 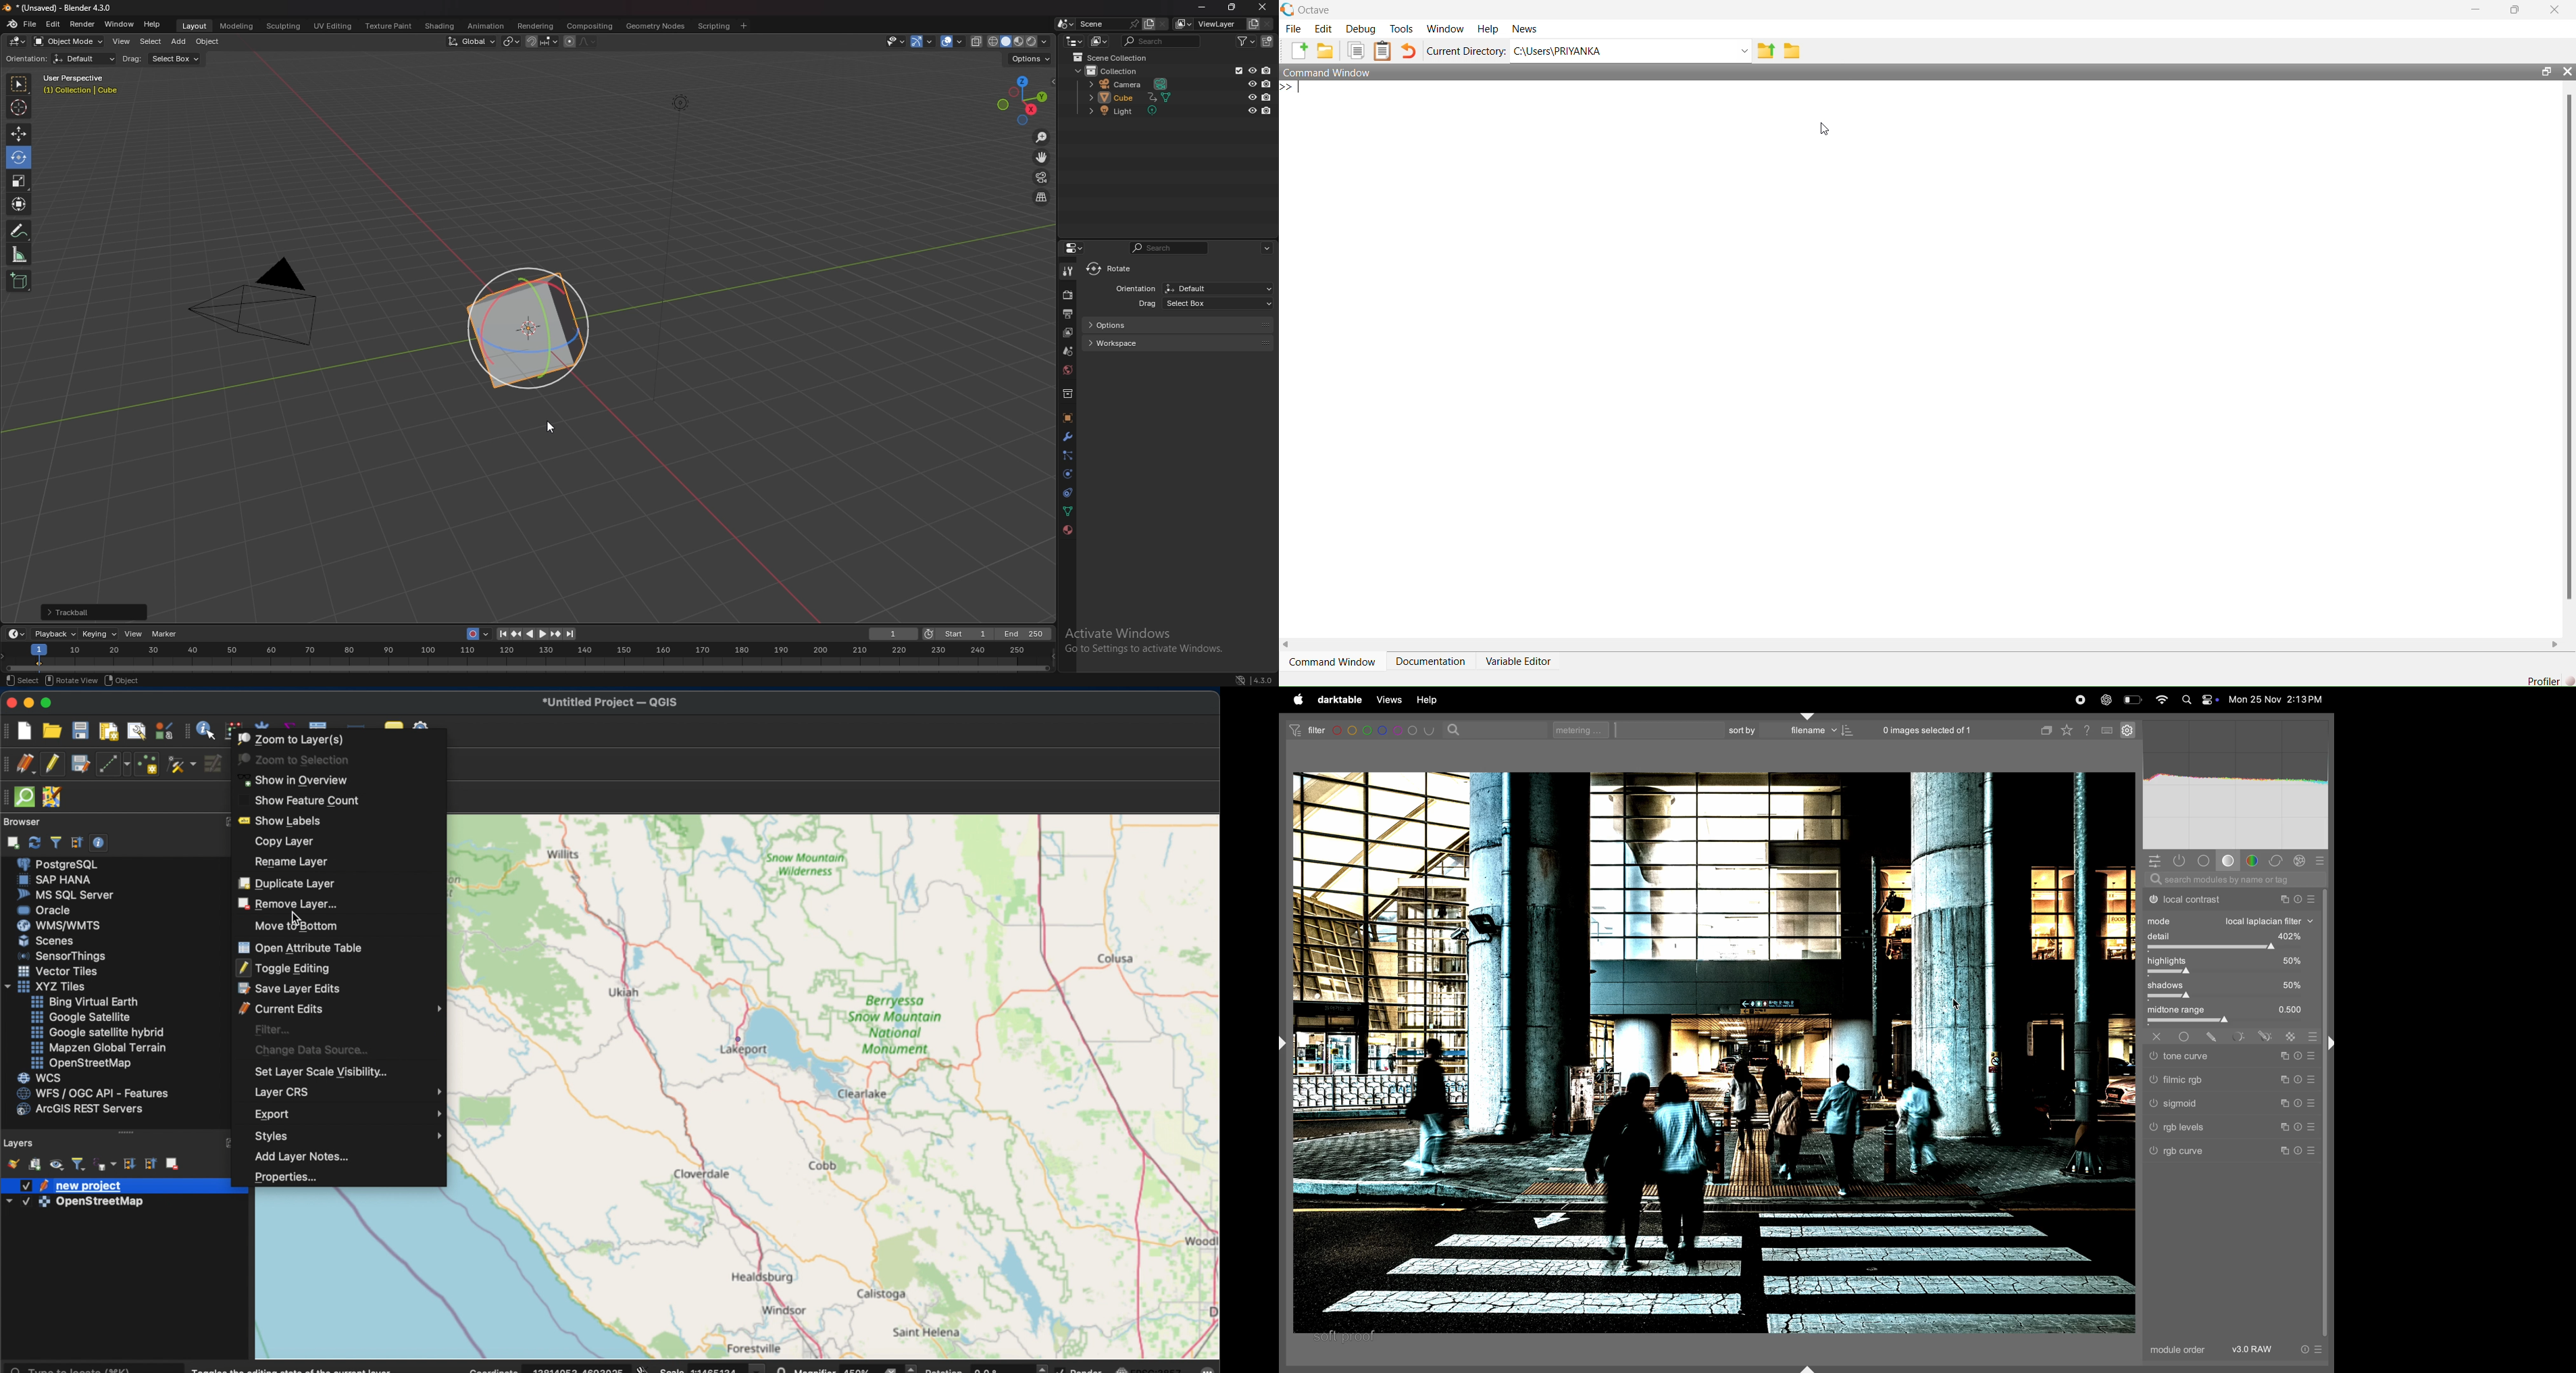 I want to click on add point feature, so click(x=148, y=765).